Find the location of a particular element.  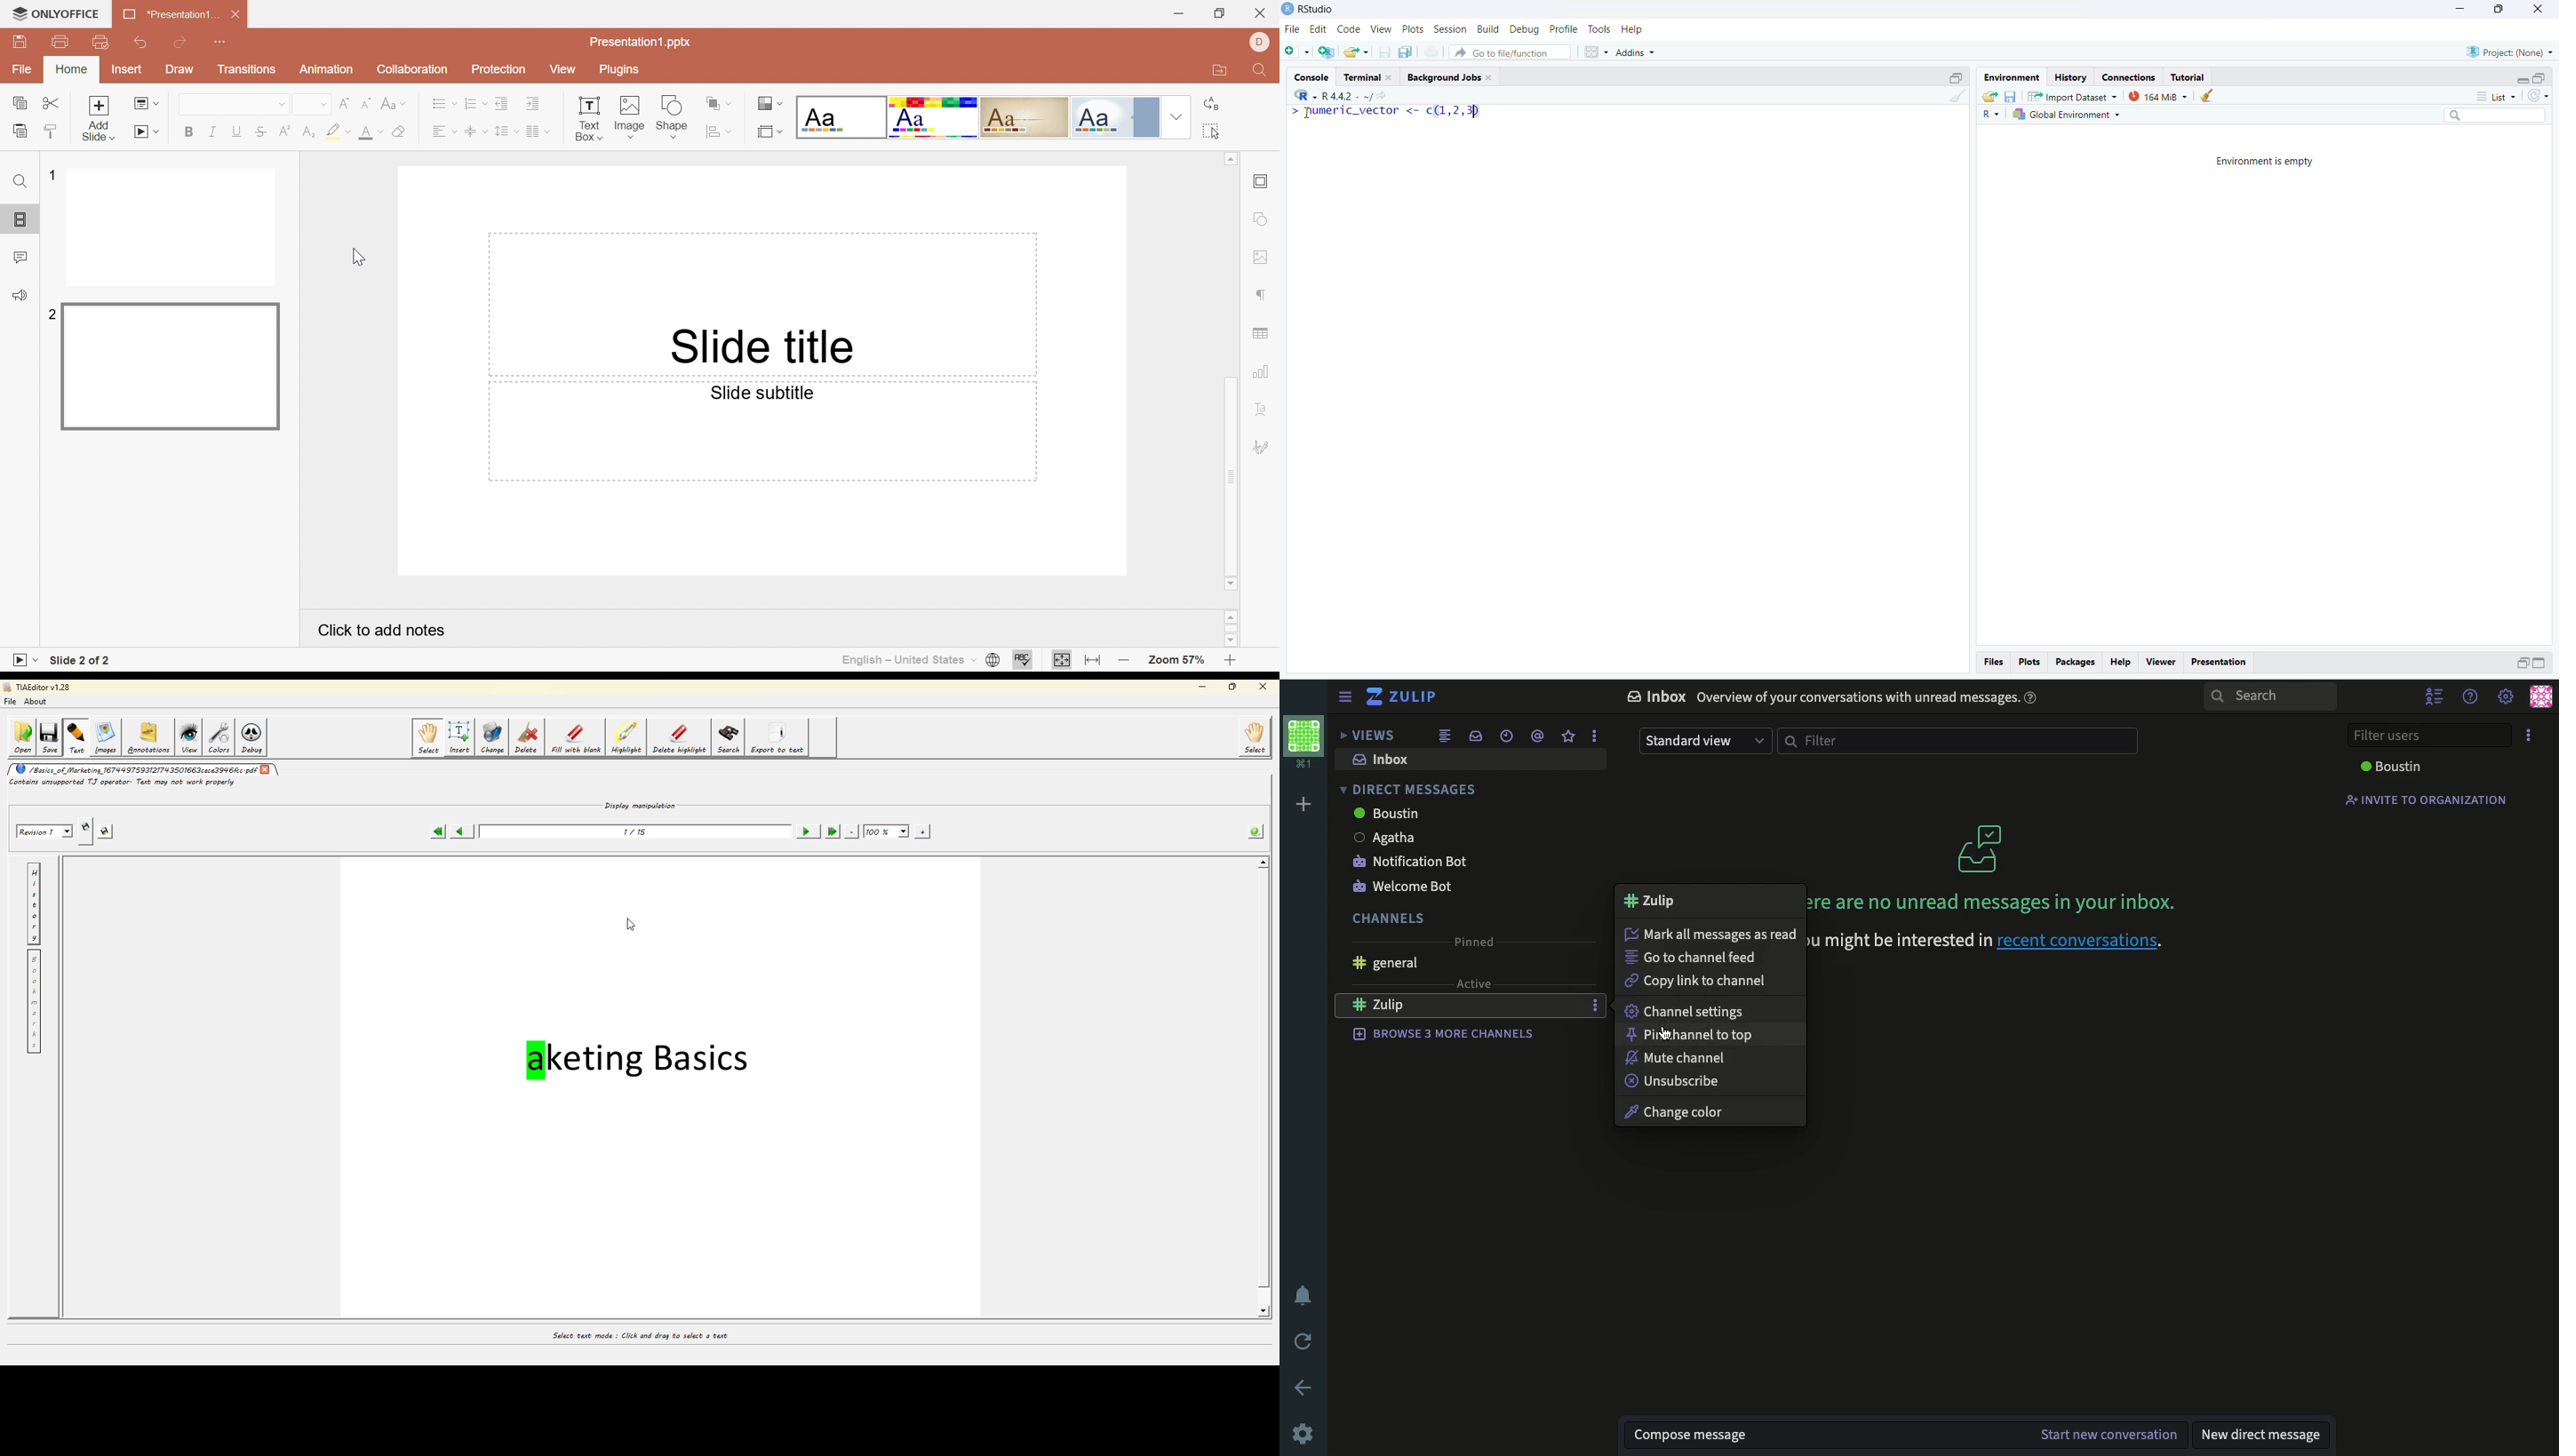

Signature settings is located at coordinates (1265, 448).